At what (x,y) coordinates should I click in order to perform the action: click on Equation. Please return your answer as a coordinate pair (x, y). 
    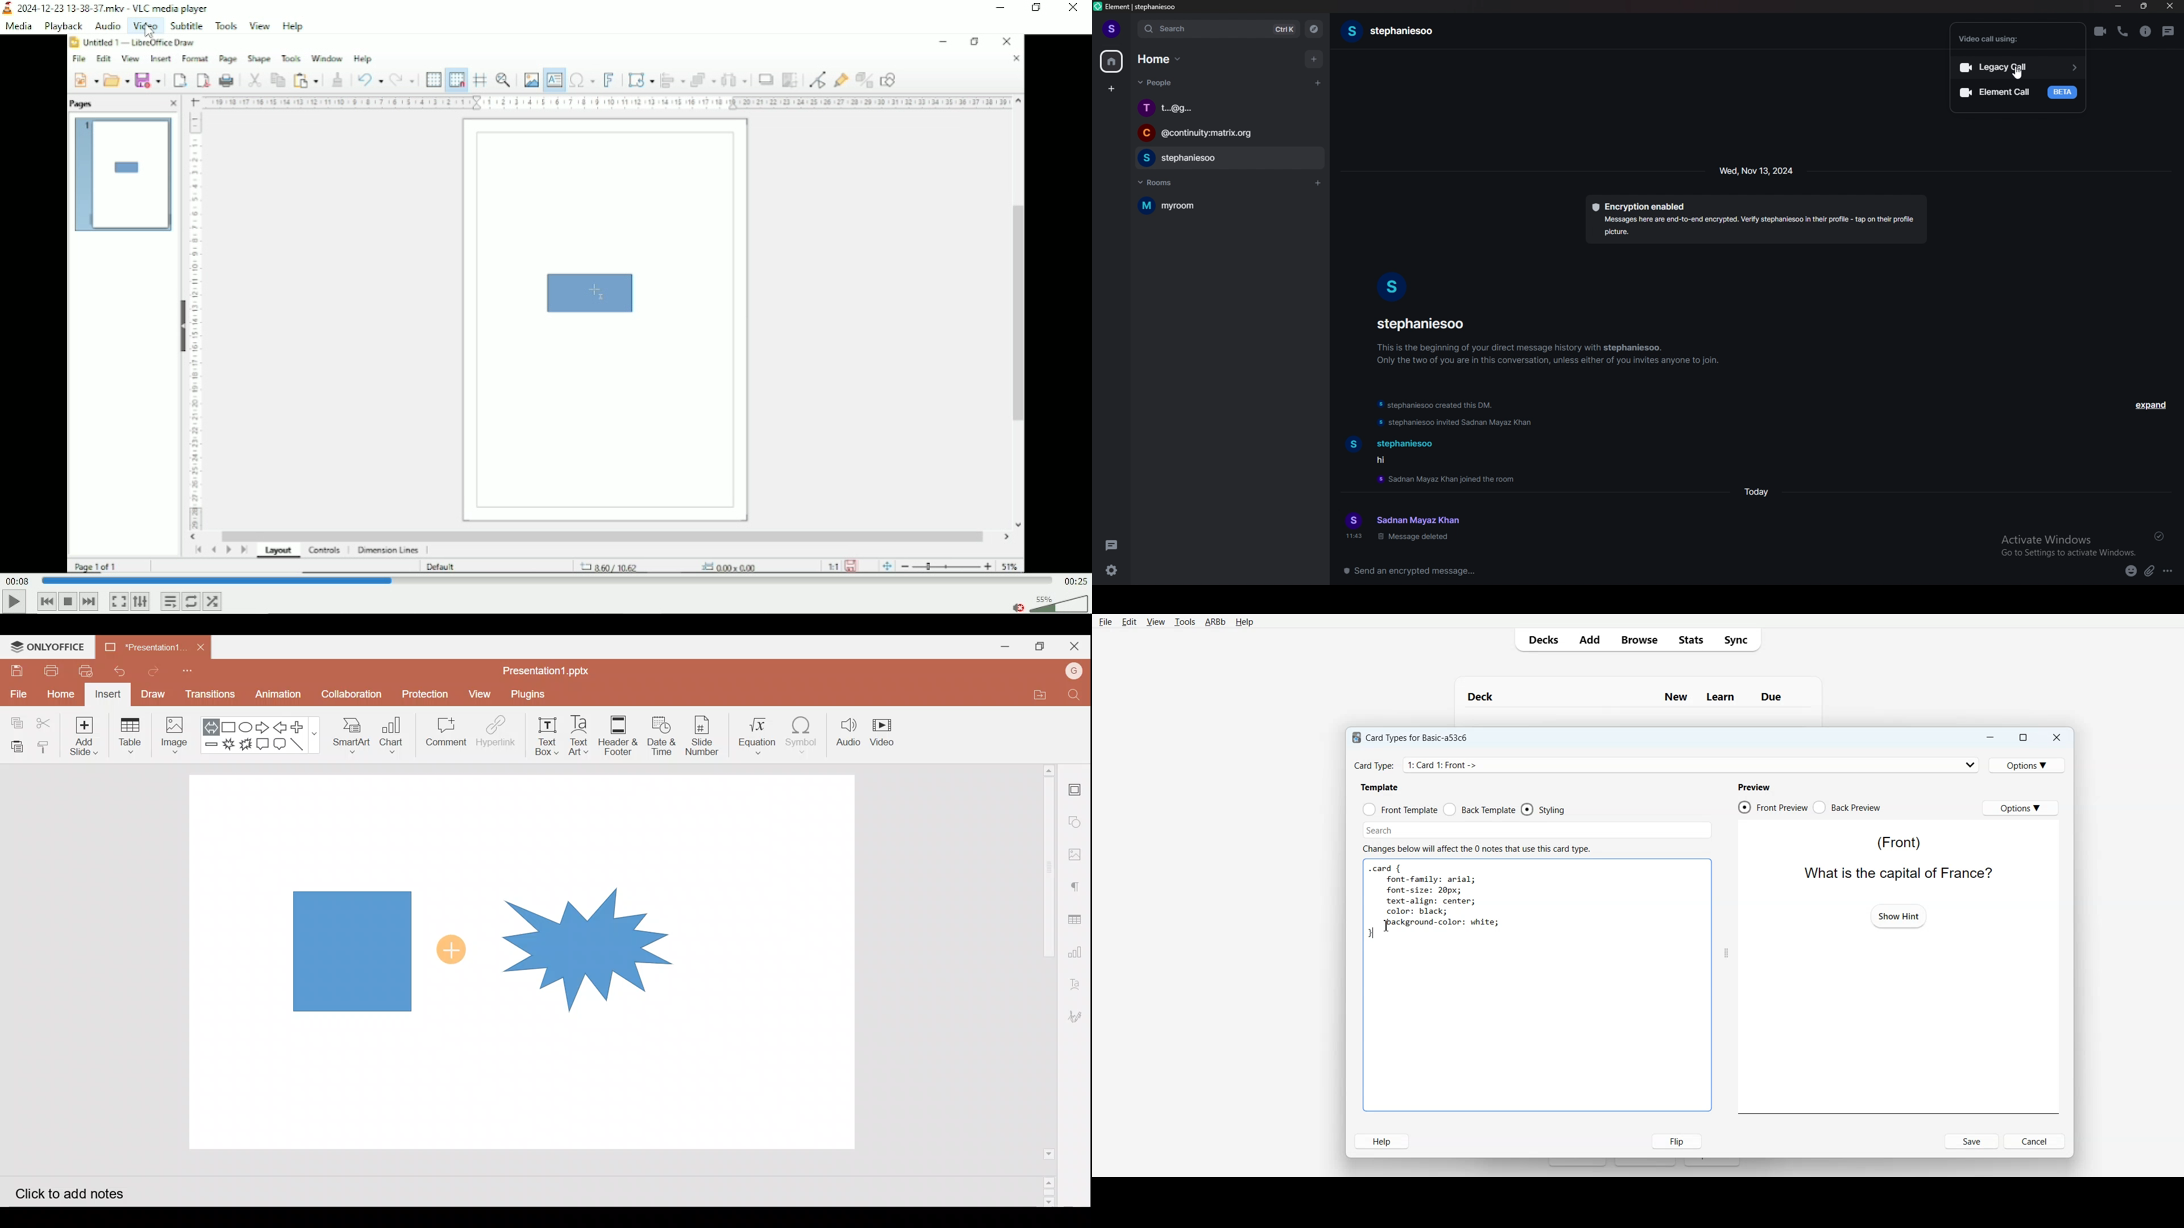
    Looking at the image, I should click on (754, 734).